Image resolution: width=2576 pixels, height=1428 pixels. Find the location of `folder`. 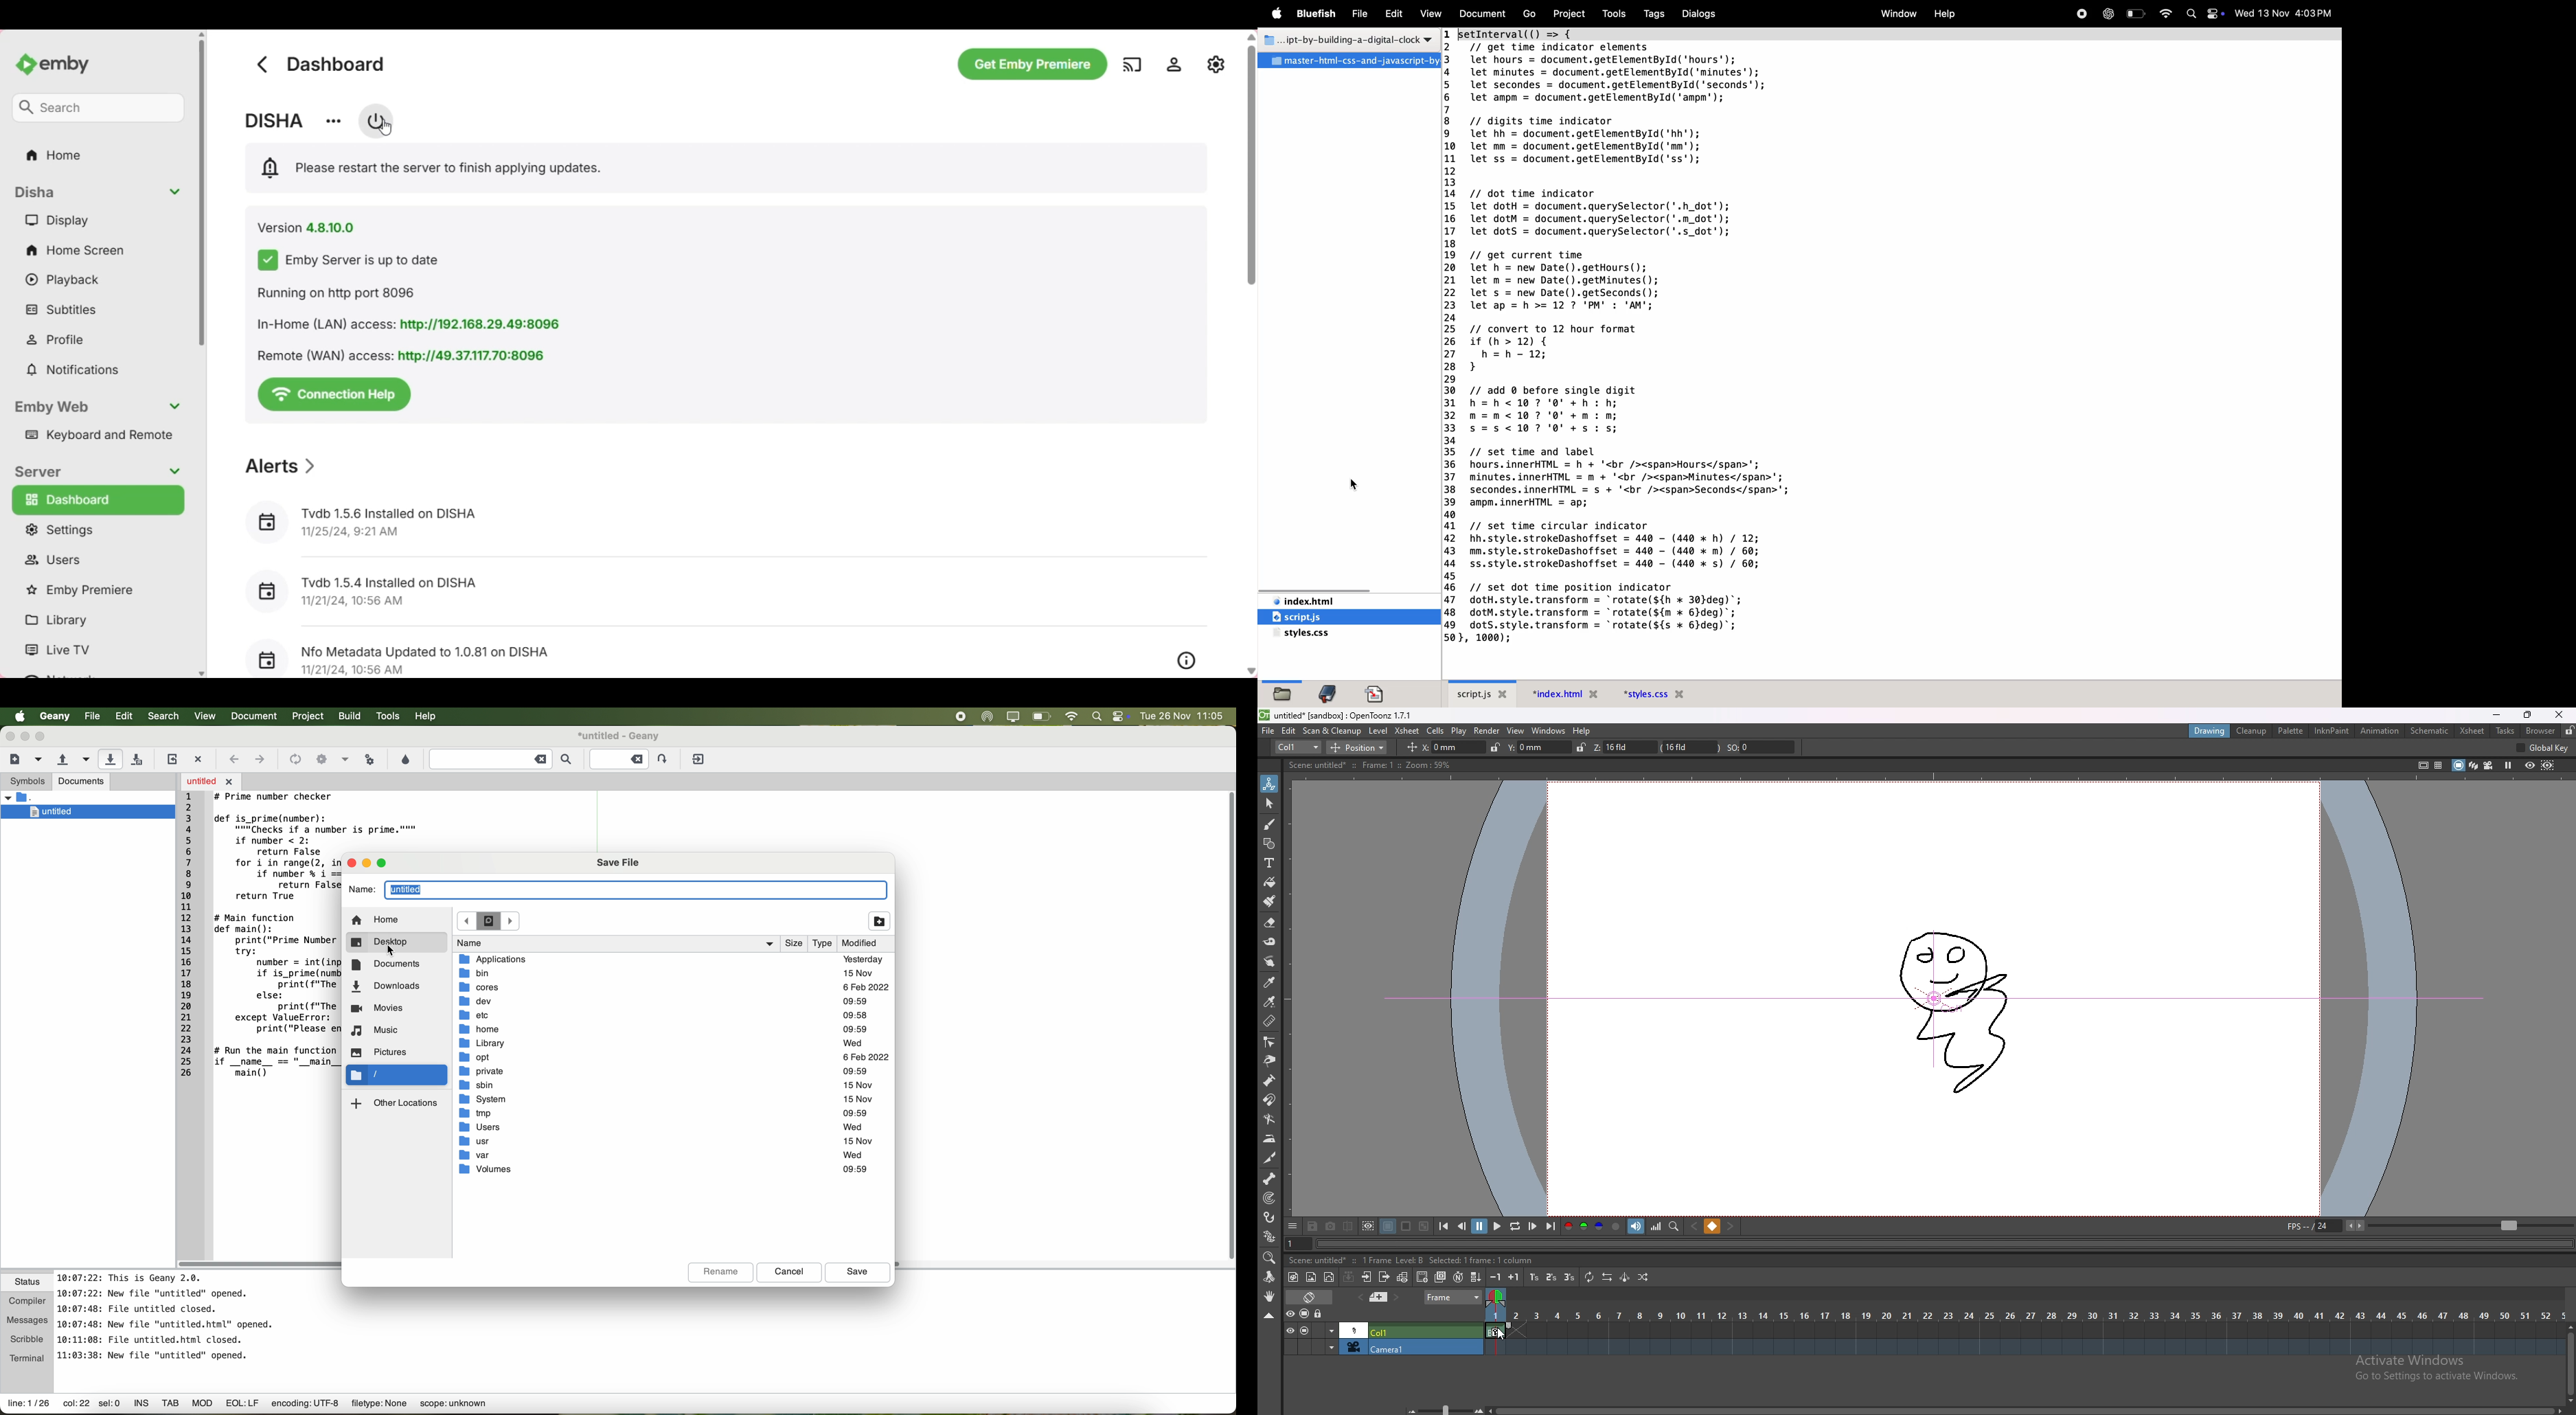

folder is located at coordinates (33, 797).